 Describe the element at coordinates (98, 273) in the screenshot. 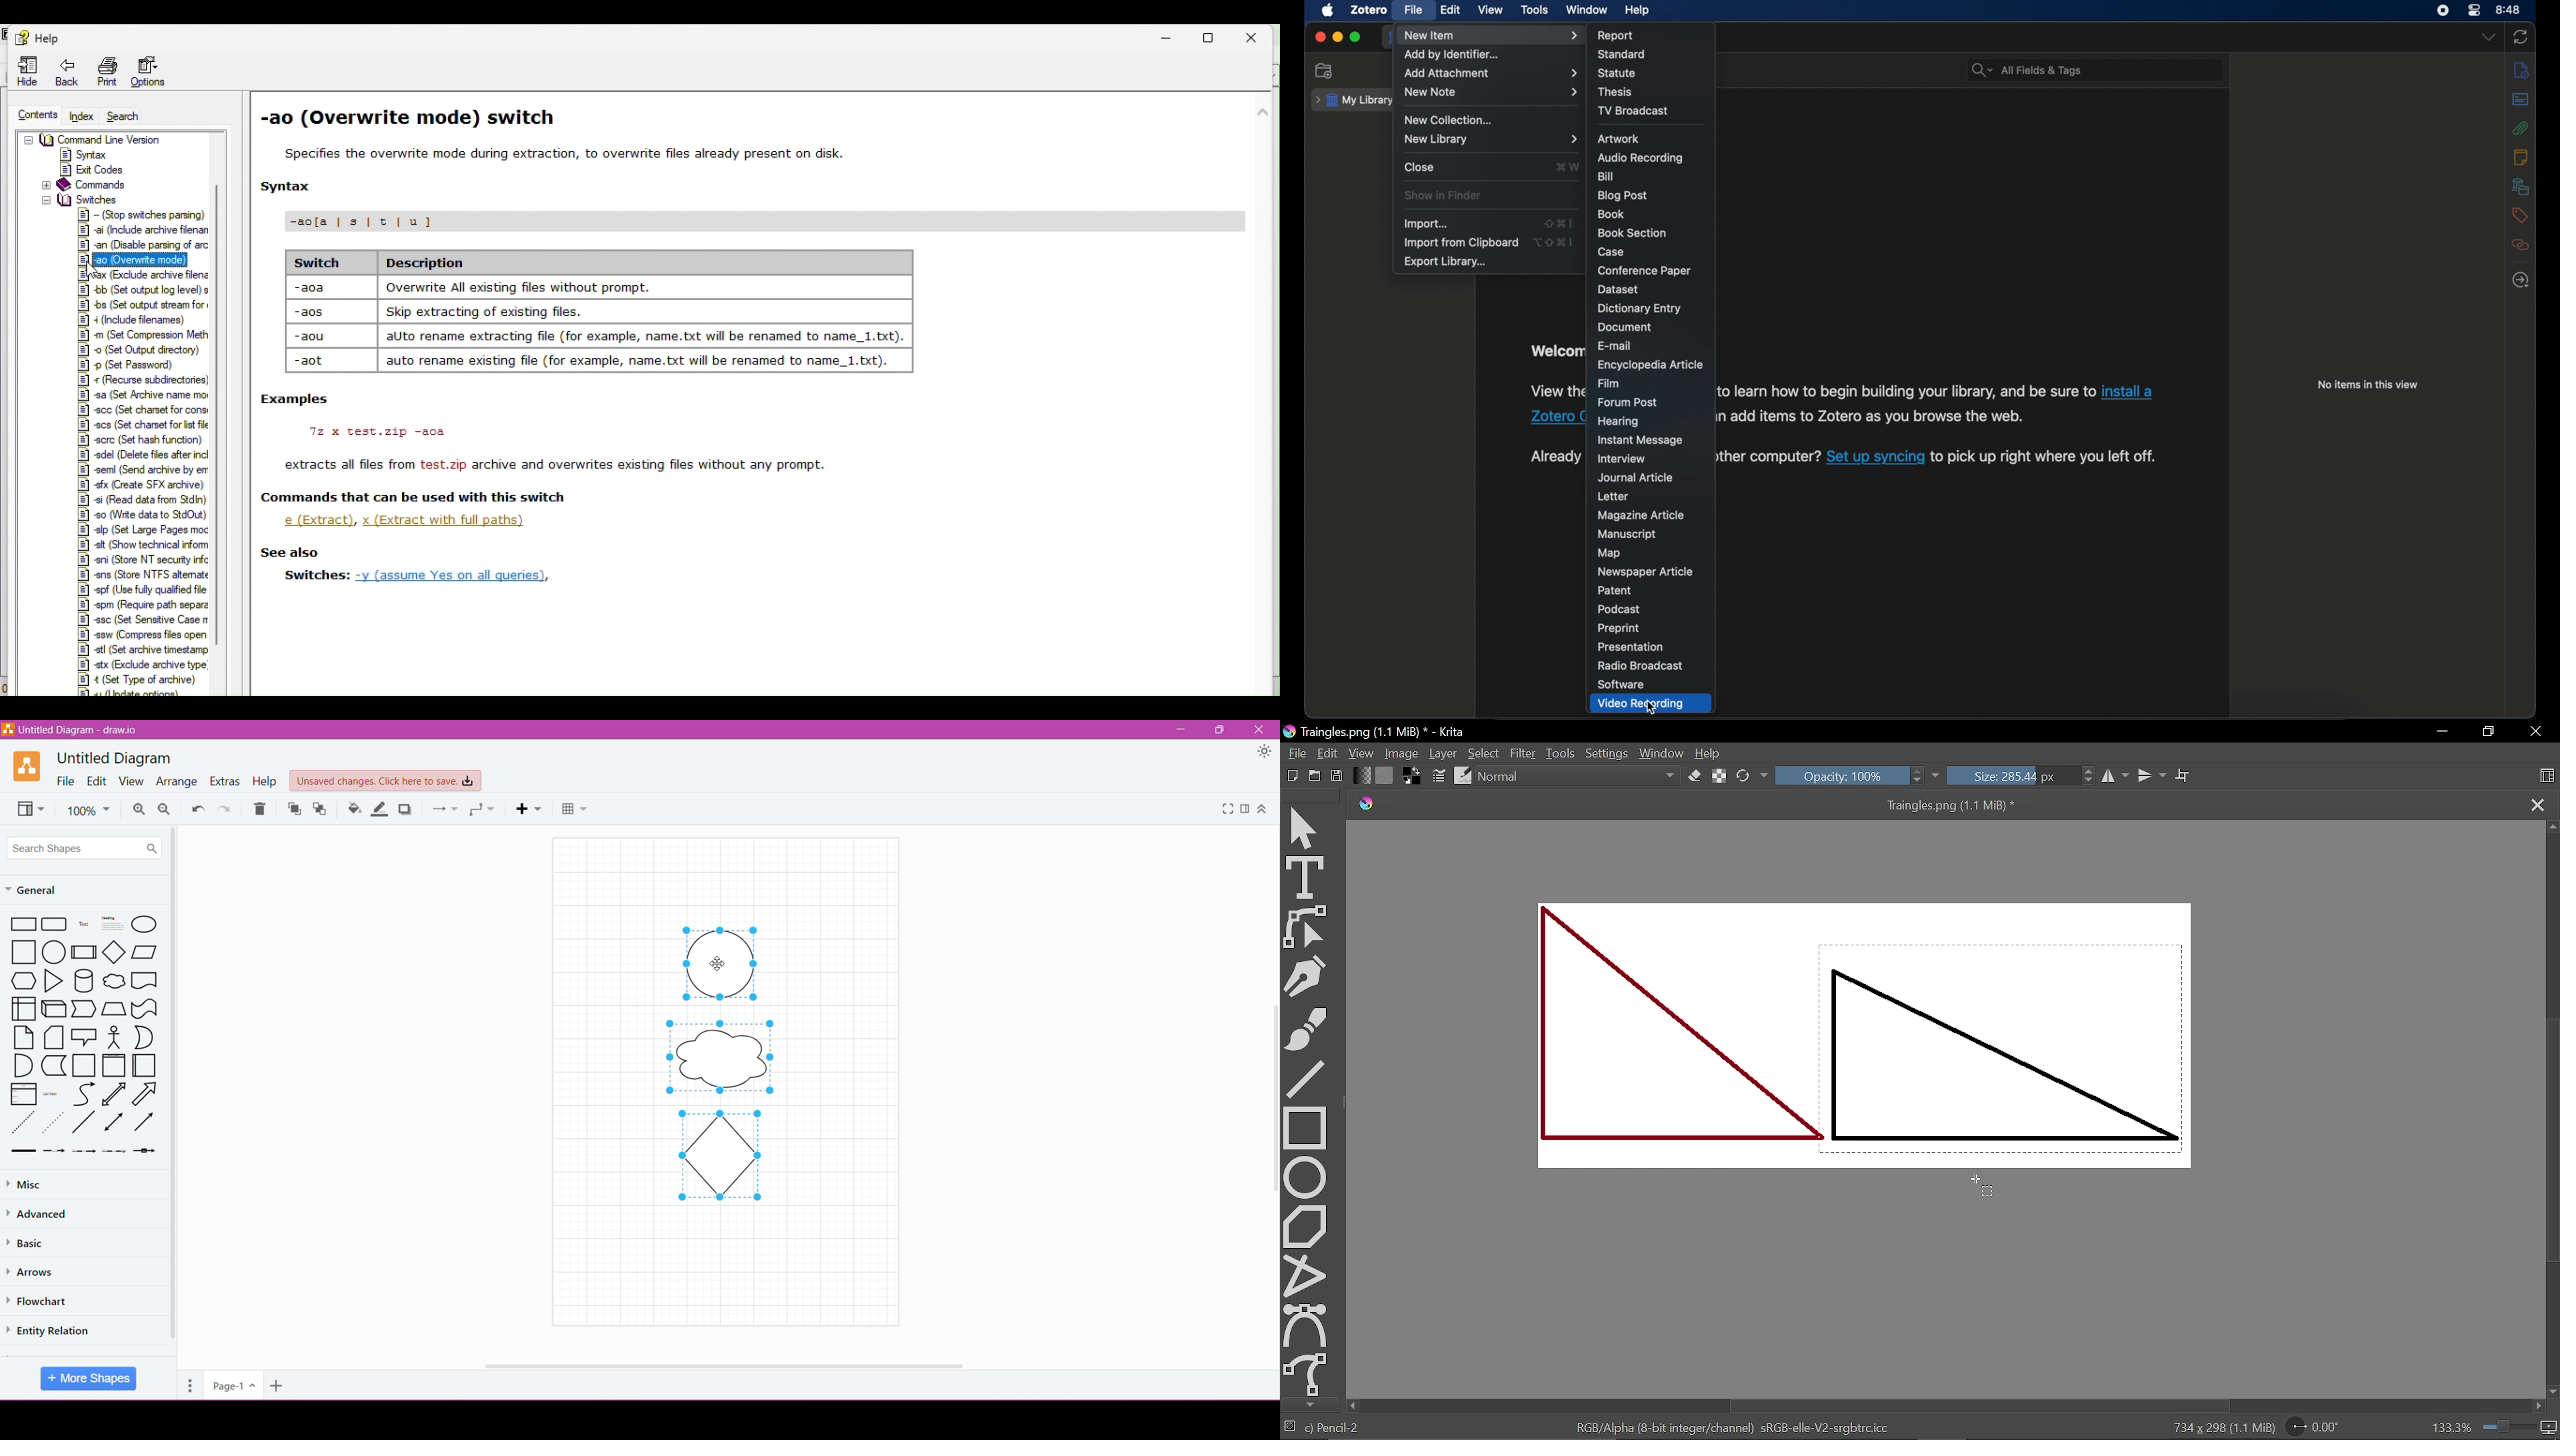

I see `Cursor` at that location.